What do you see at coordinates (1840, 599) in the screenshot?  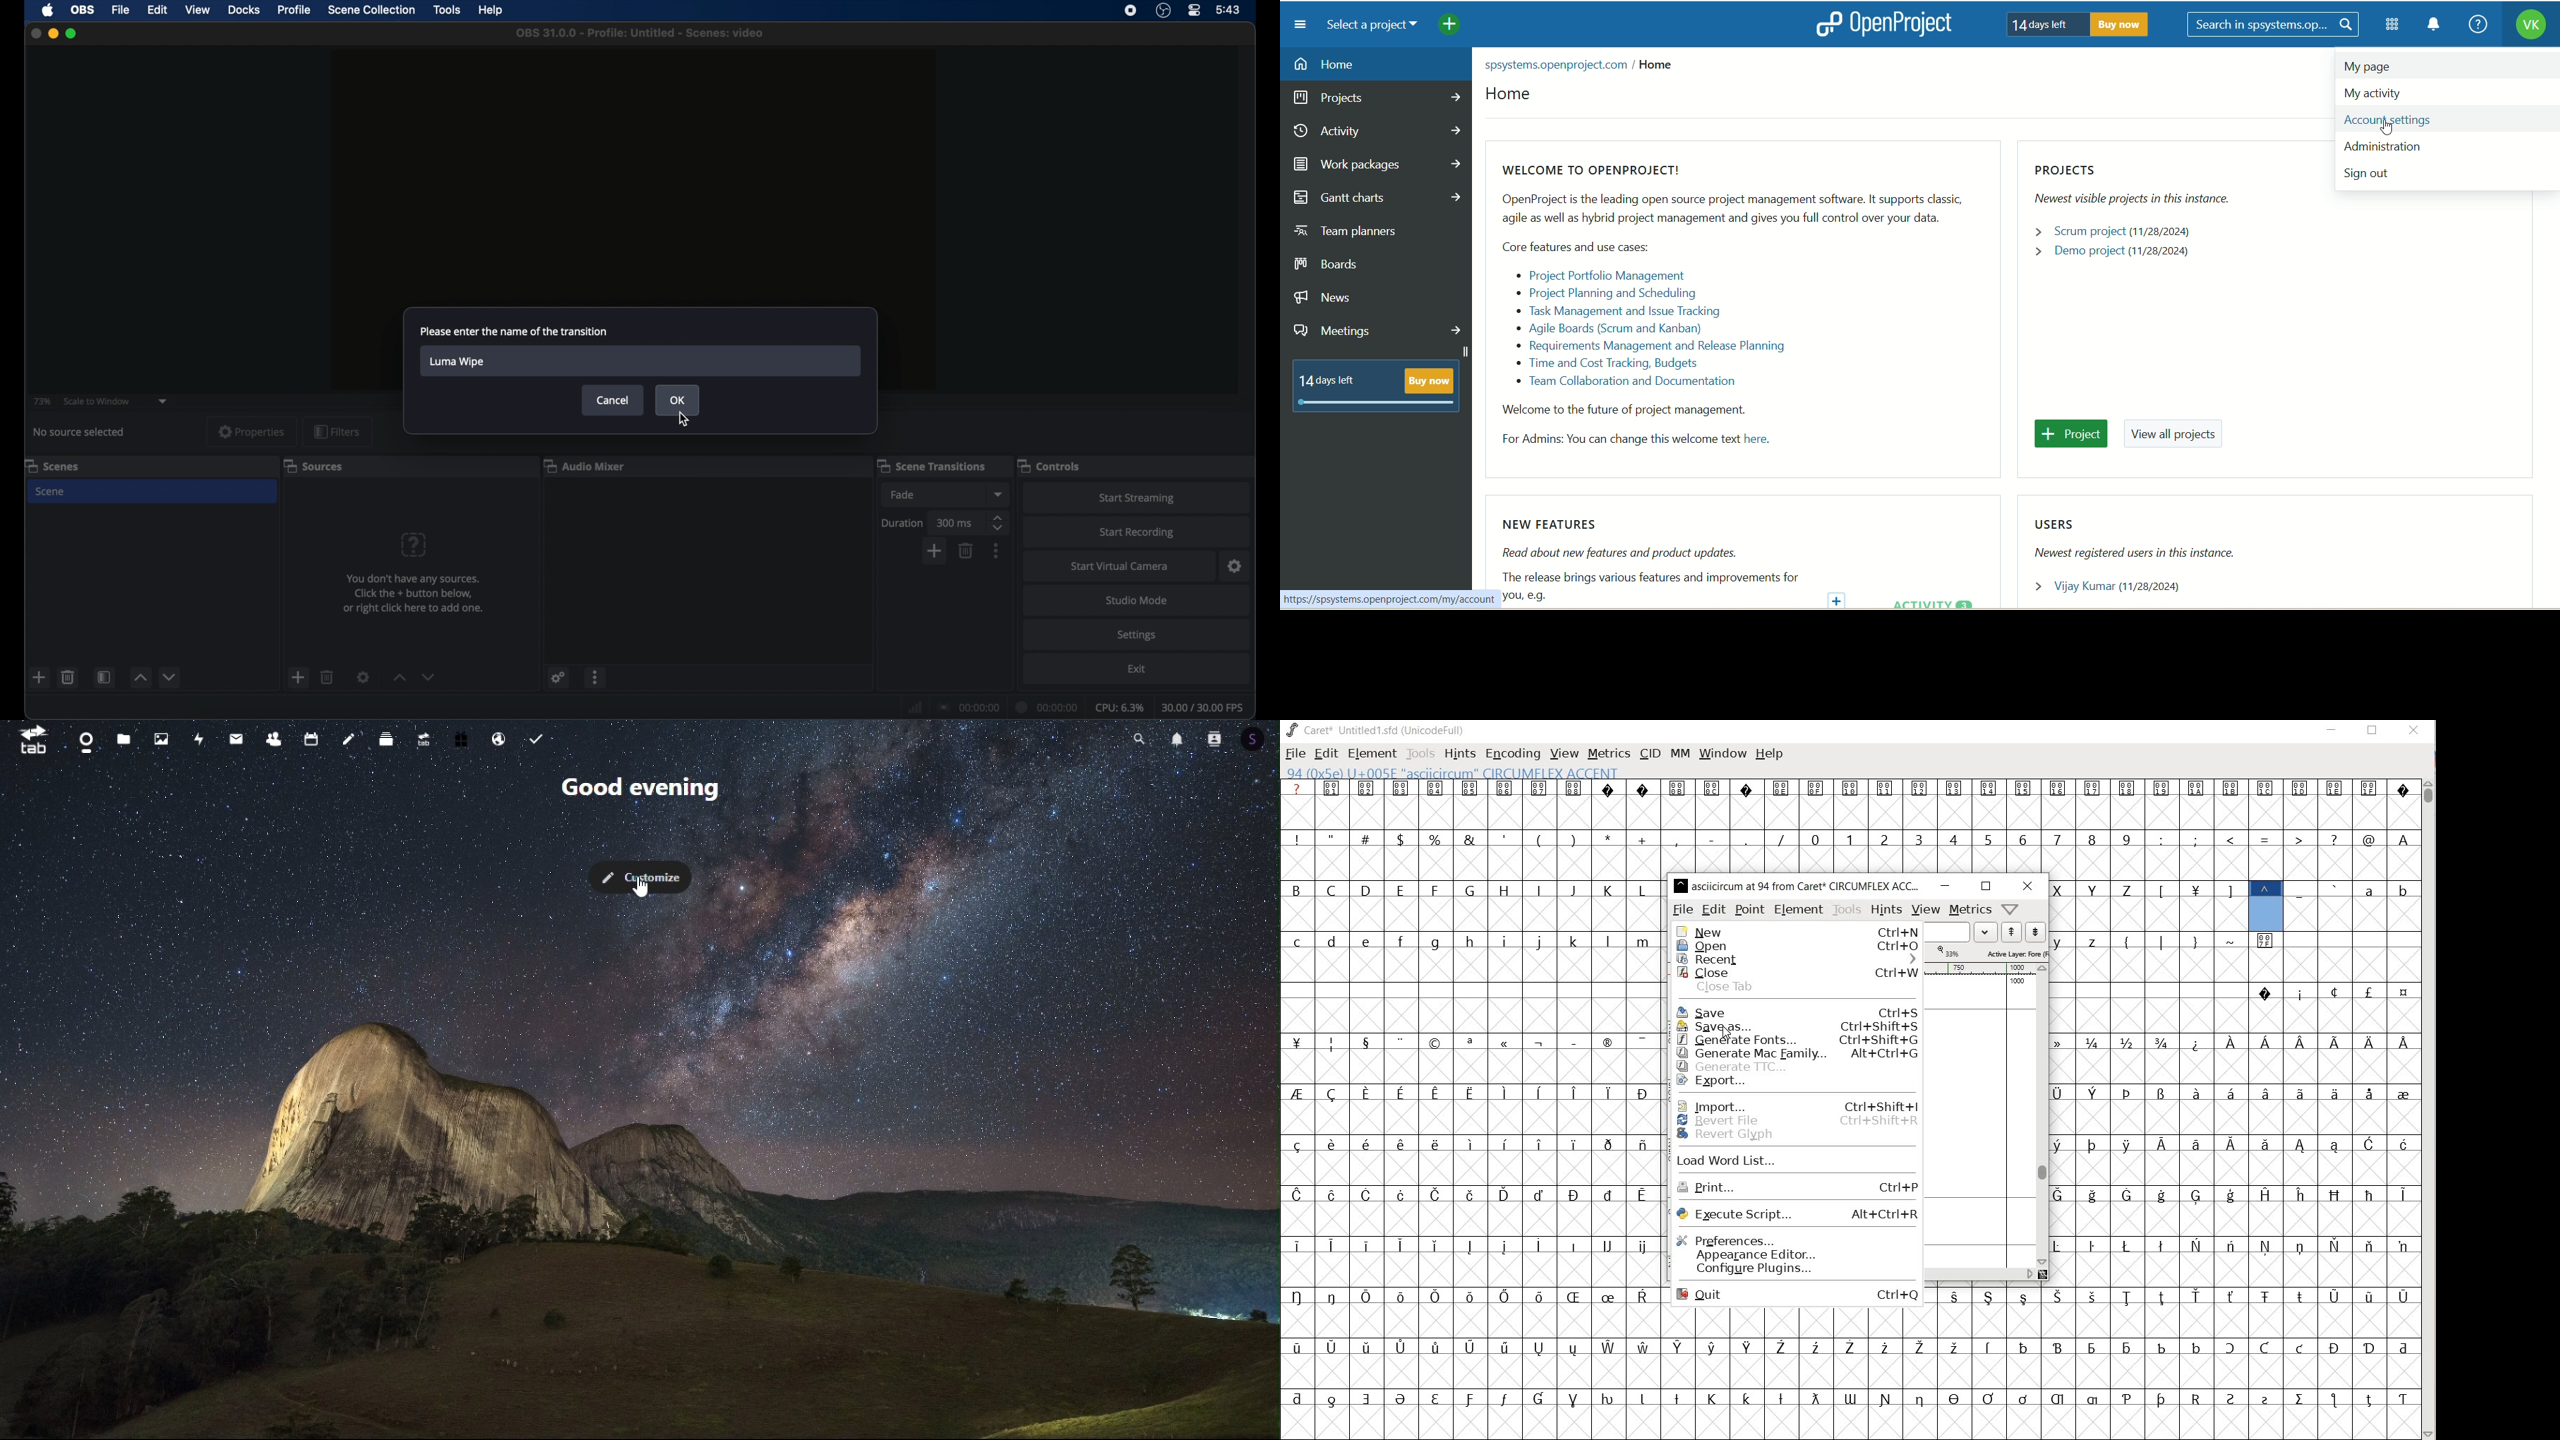 I see `add` at bounding box center [1840, 599].